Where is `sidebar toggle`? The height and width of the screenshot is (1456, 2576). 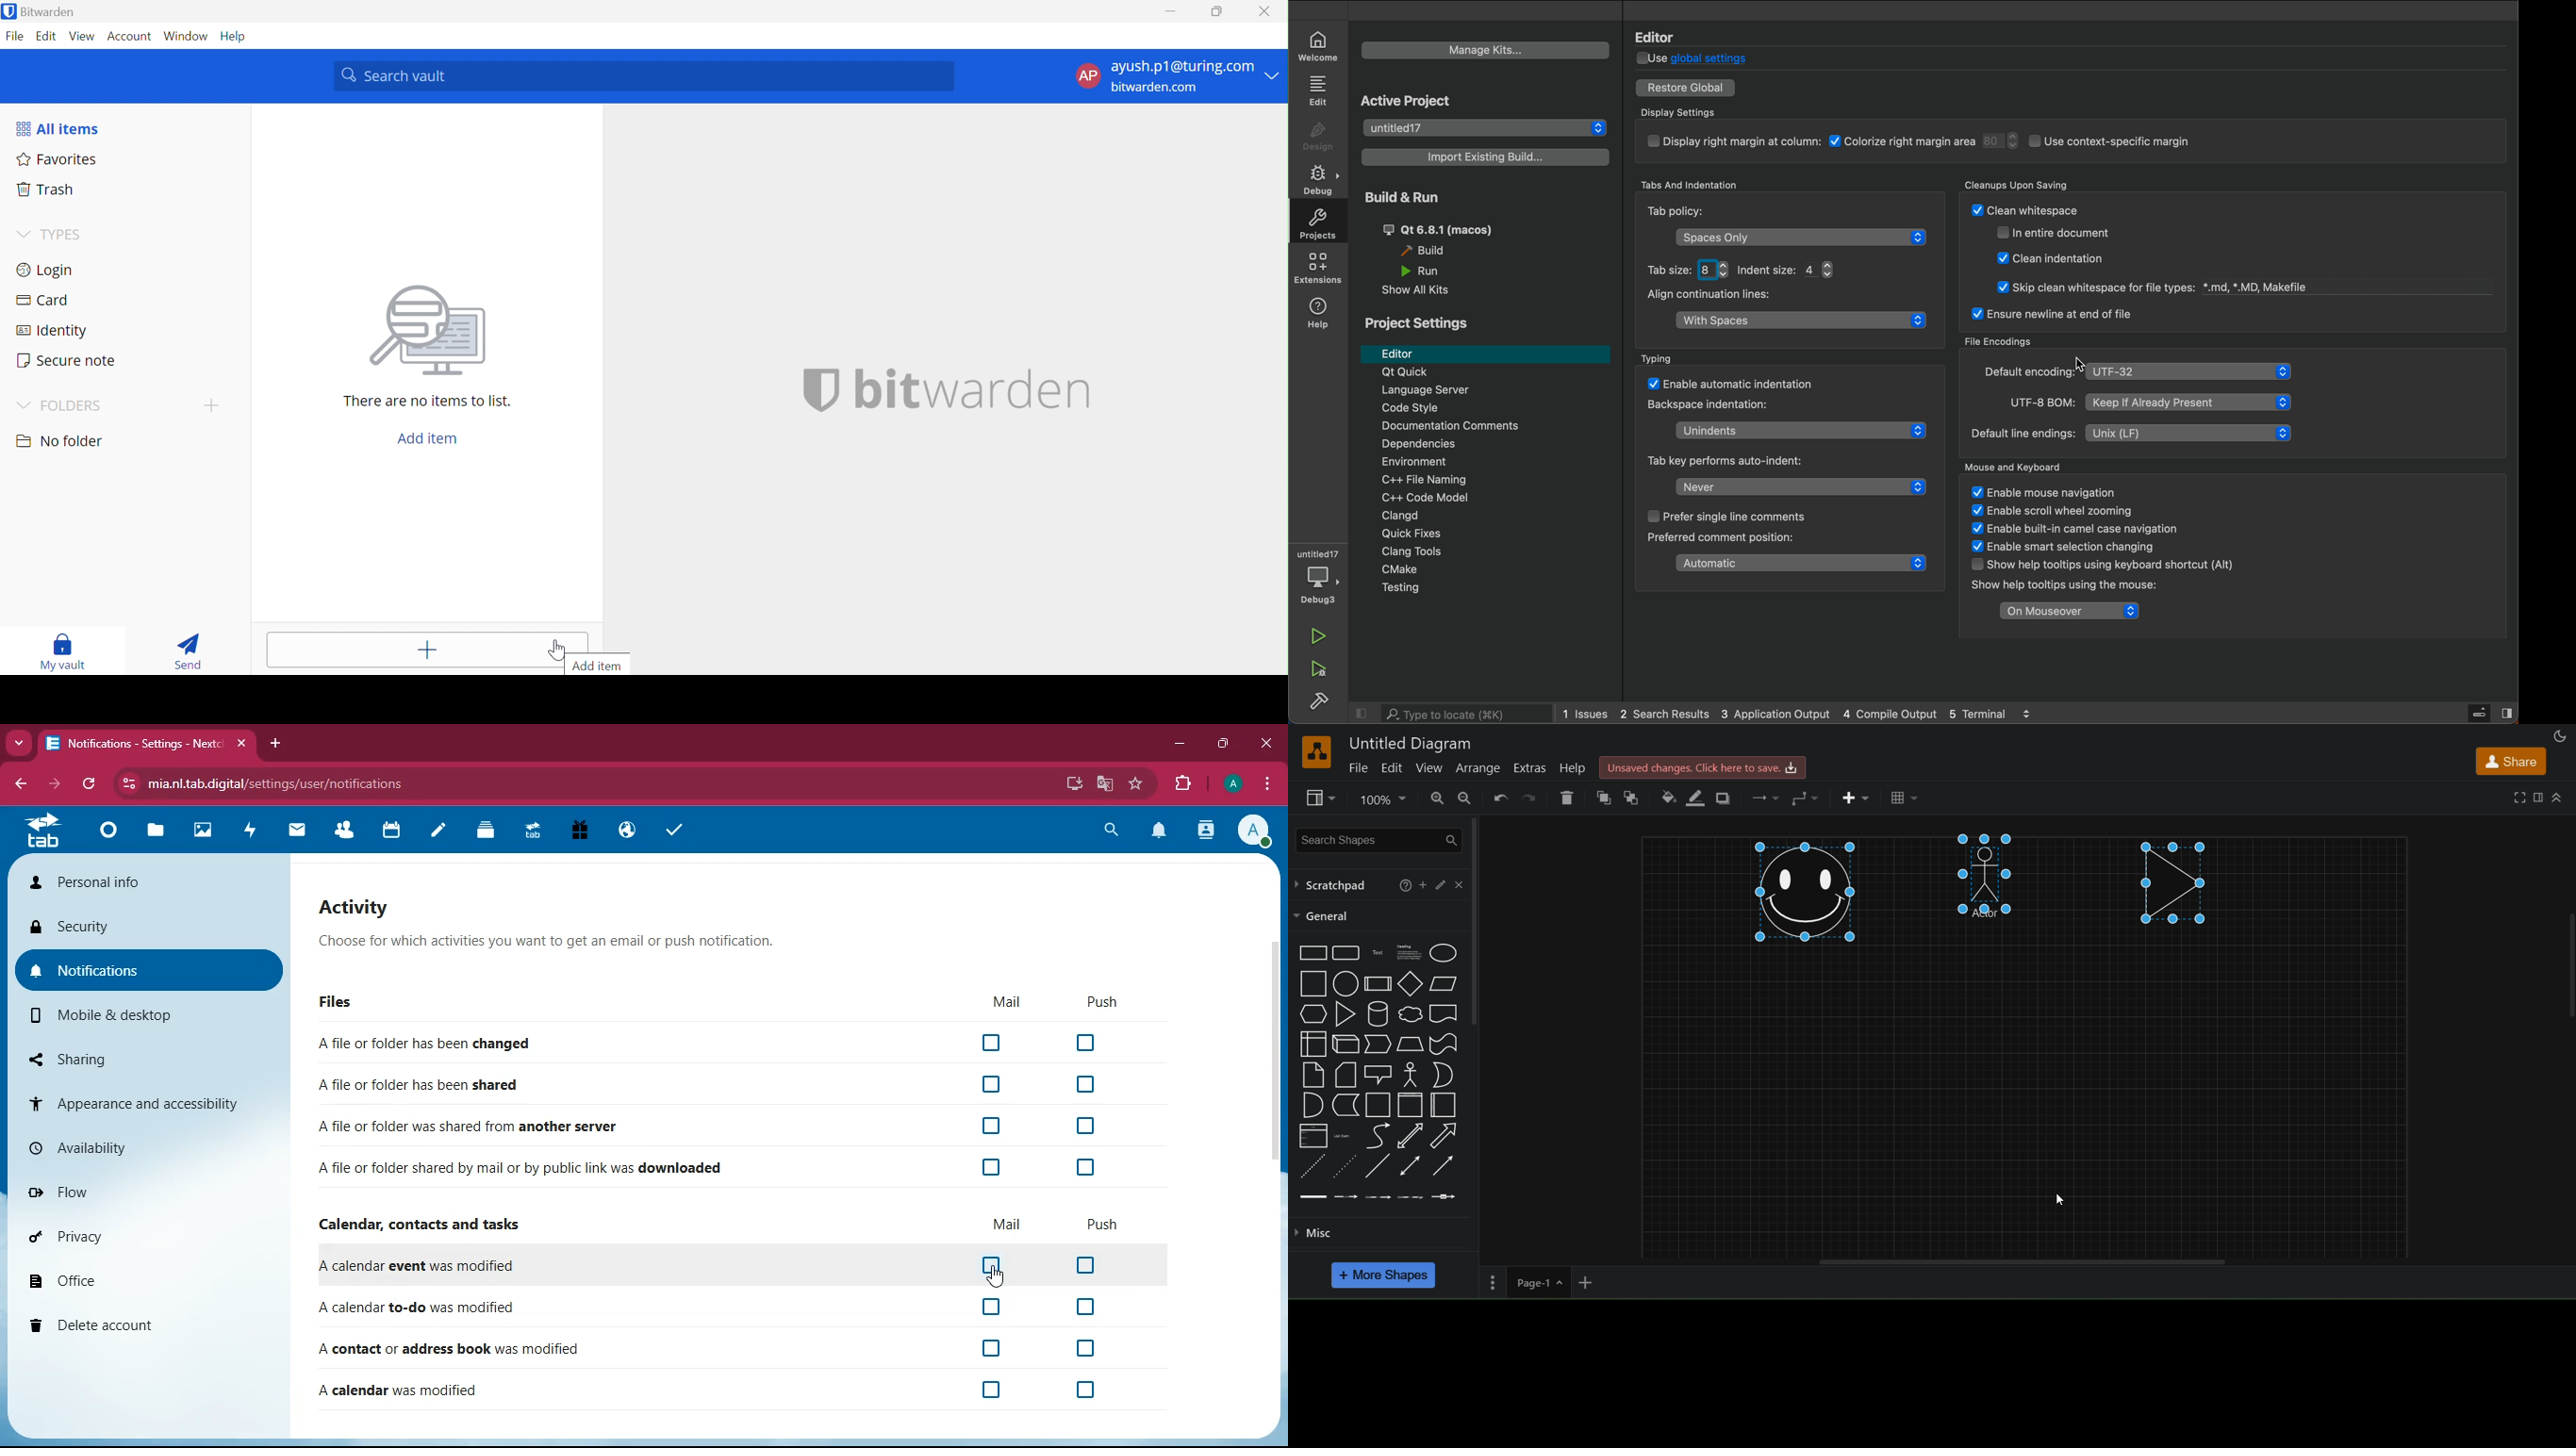
sidebar toggle is located at coordinates (2490, 712).